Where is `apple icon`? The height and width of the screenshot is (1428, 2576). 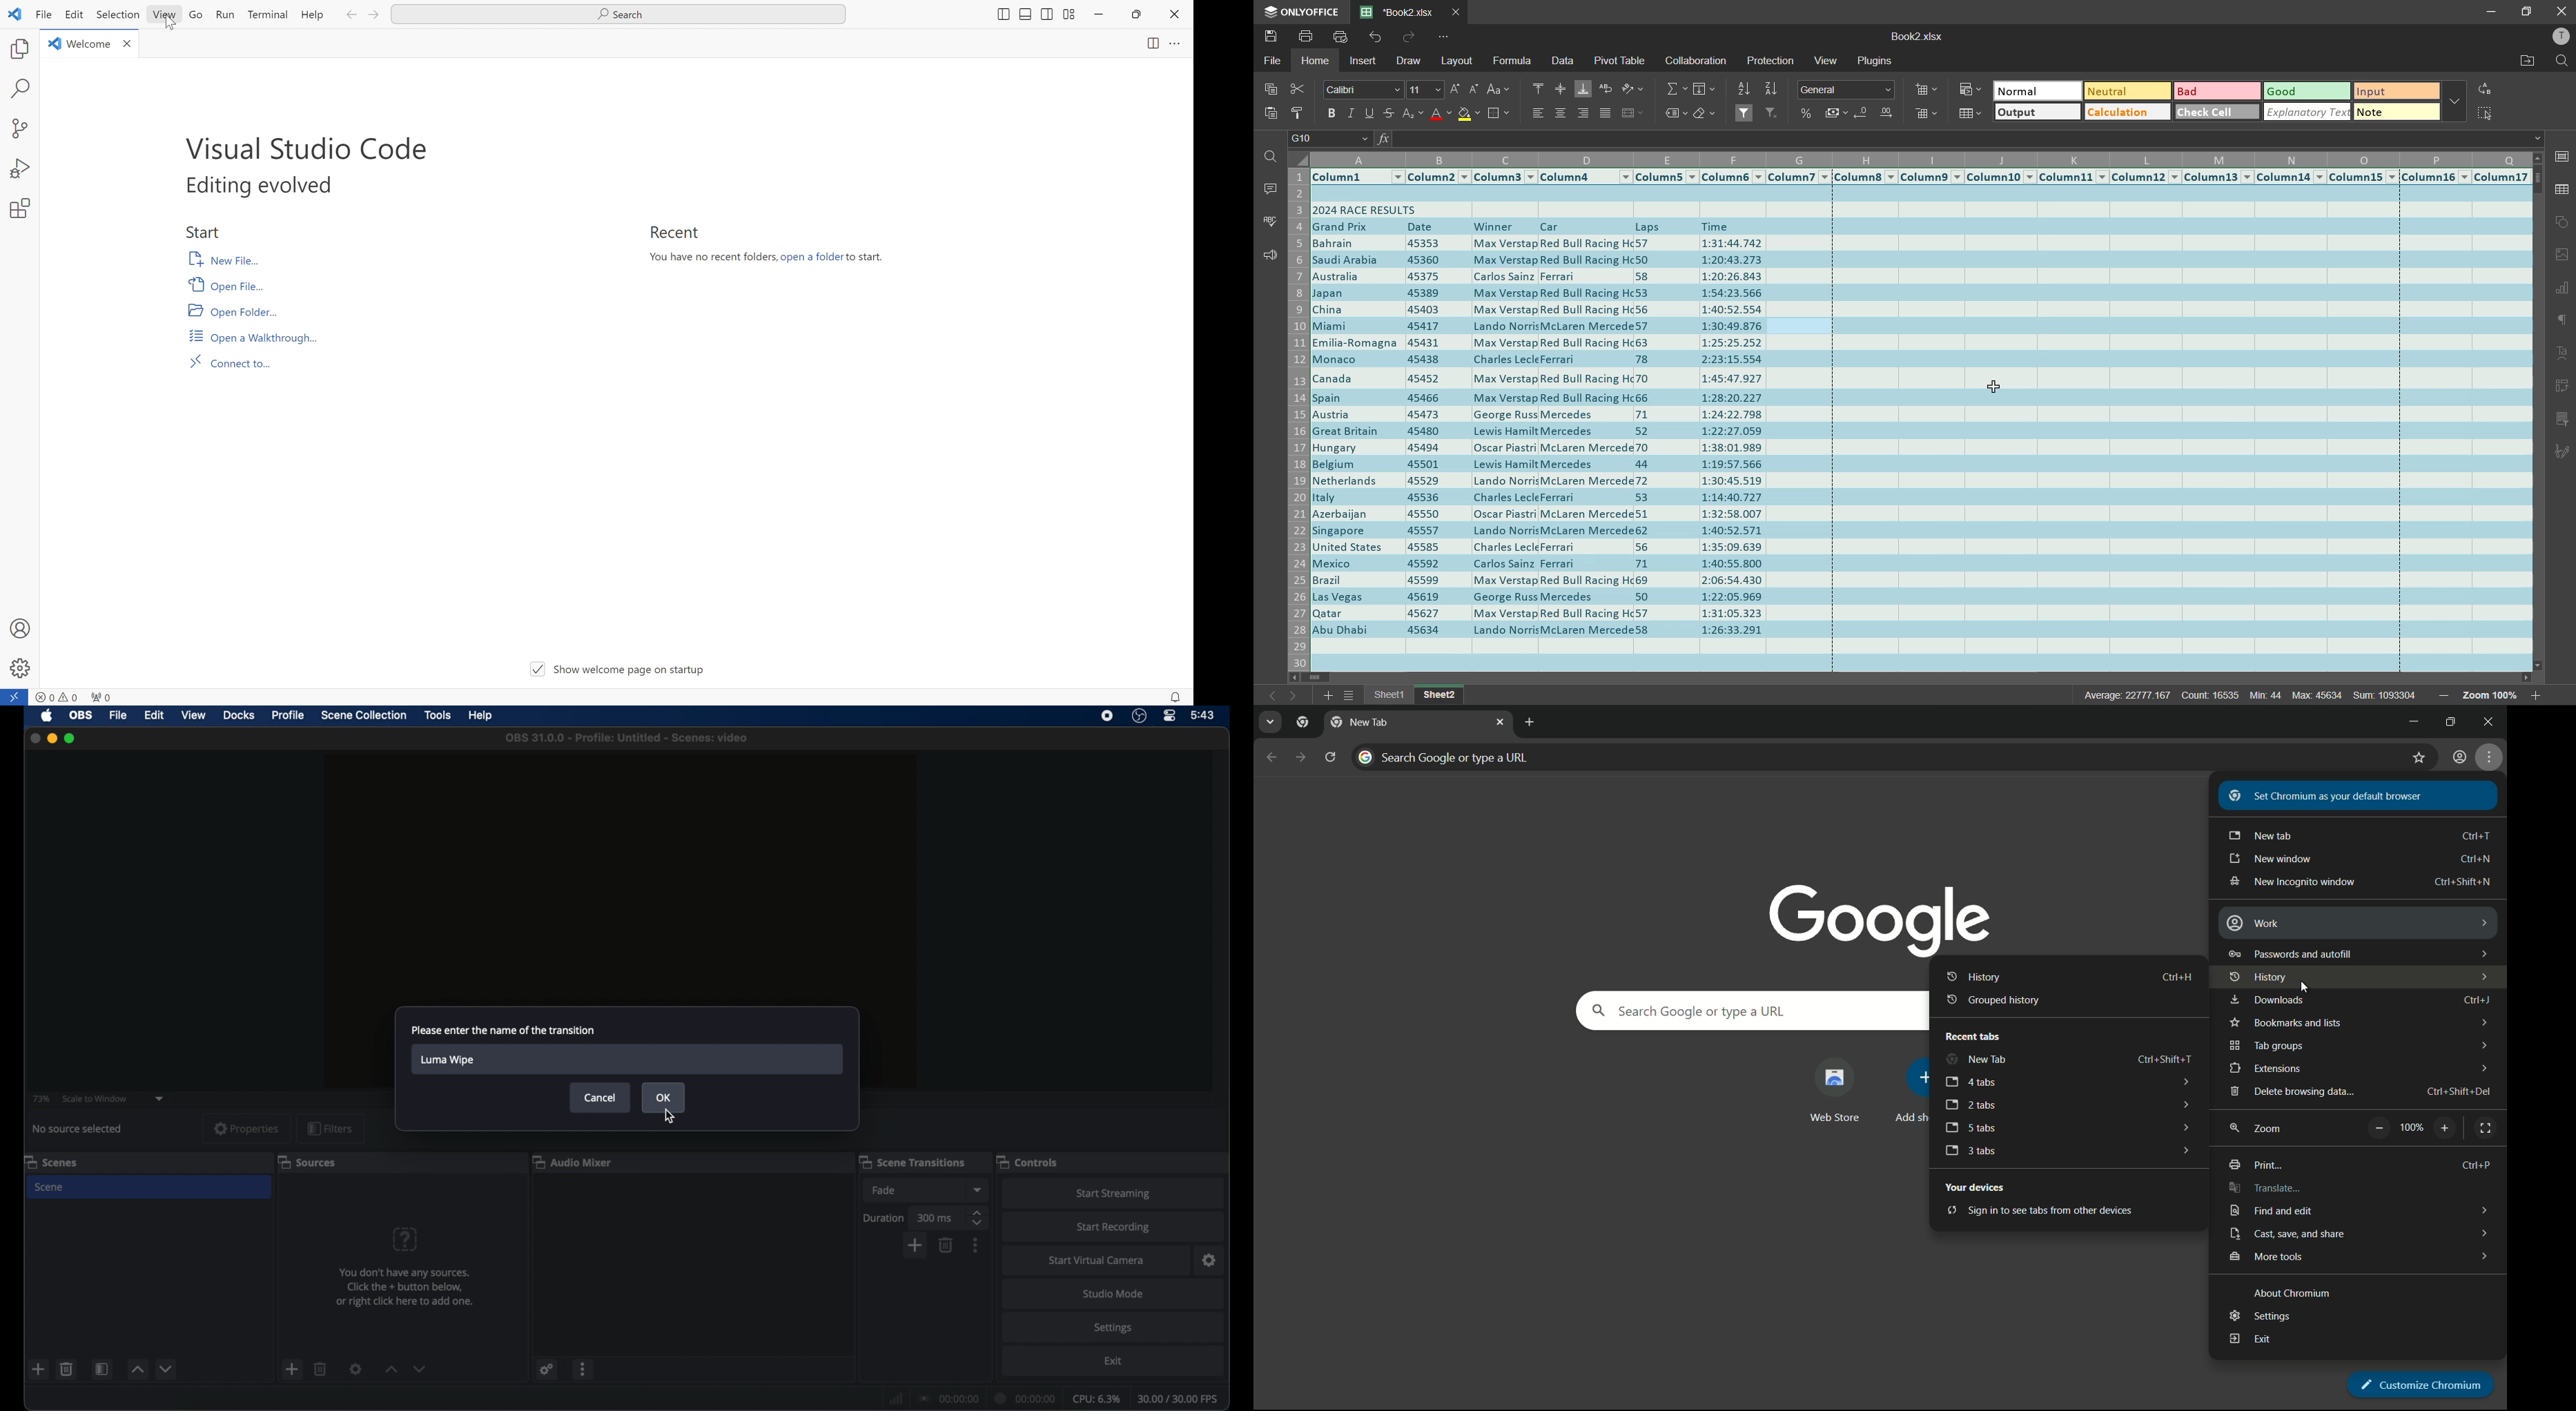 apple icon is located at coordinates (48, 716).